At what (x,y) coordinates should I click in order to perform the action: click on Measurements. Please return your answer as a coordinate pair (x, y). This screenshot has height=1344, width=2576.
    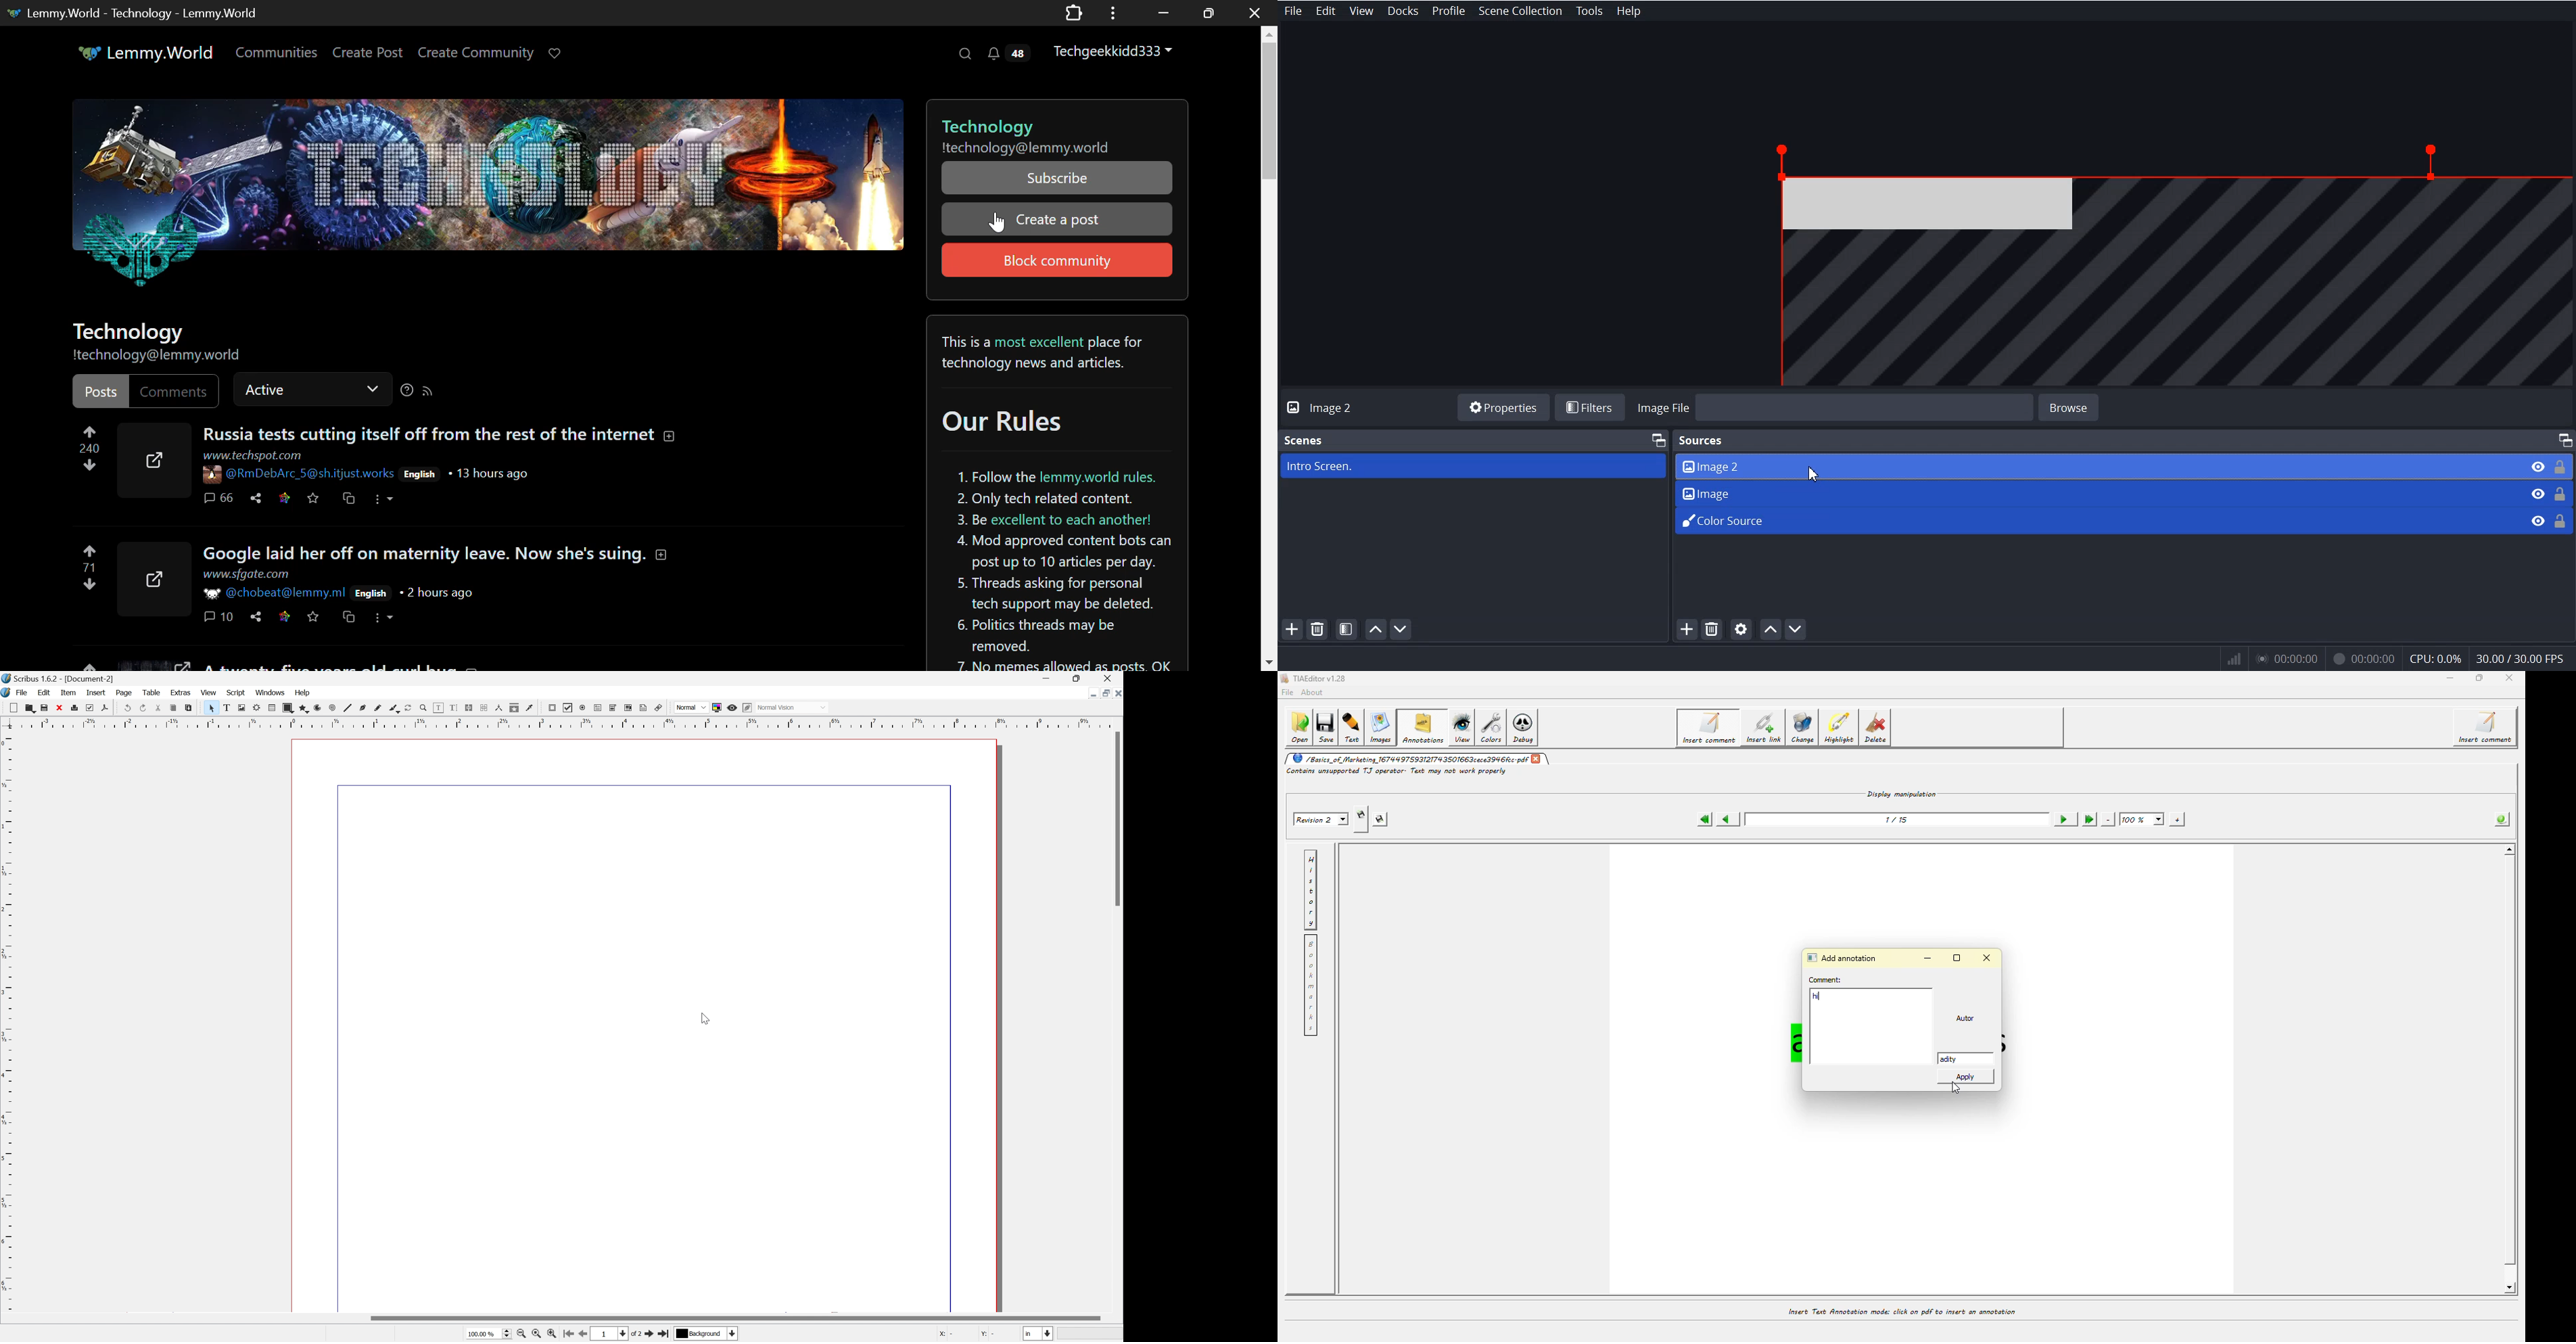
    Looking at the image, I should click on (501, 708).